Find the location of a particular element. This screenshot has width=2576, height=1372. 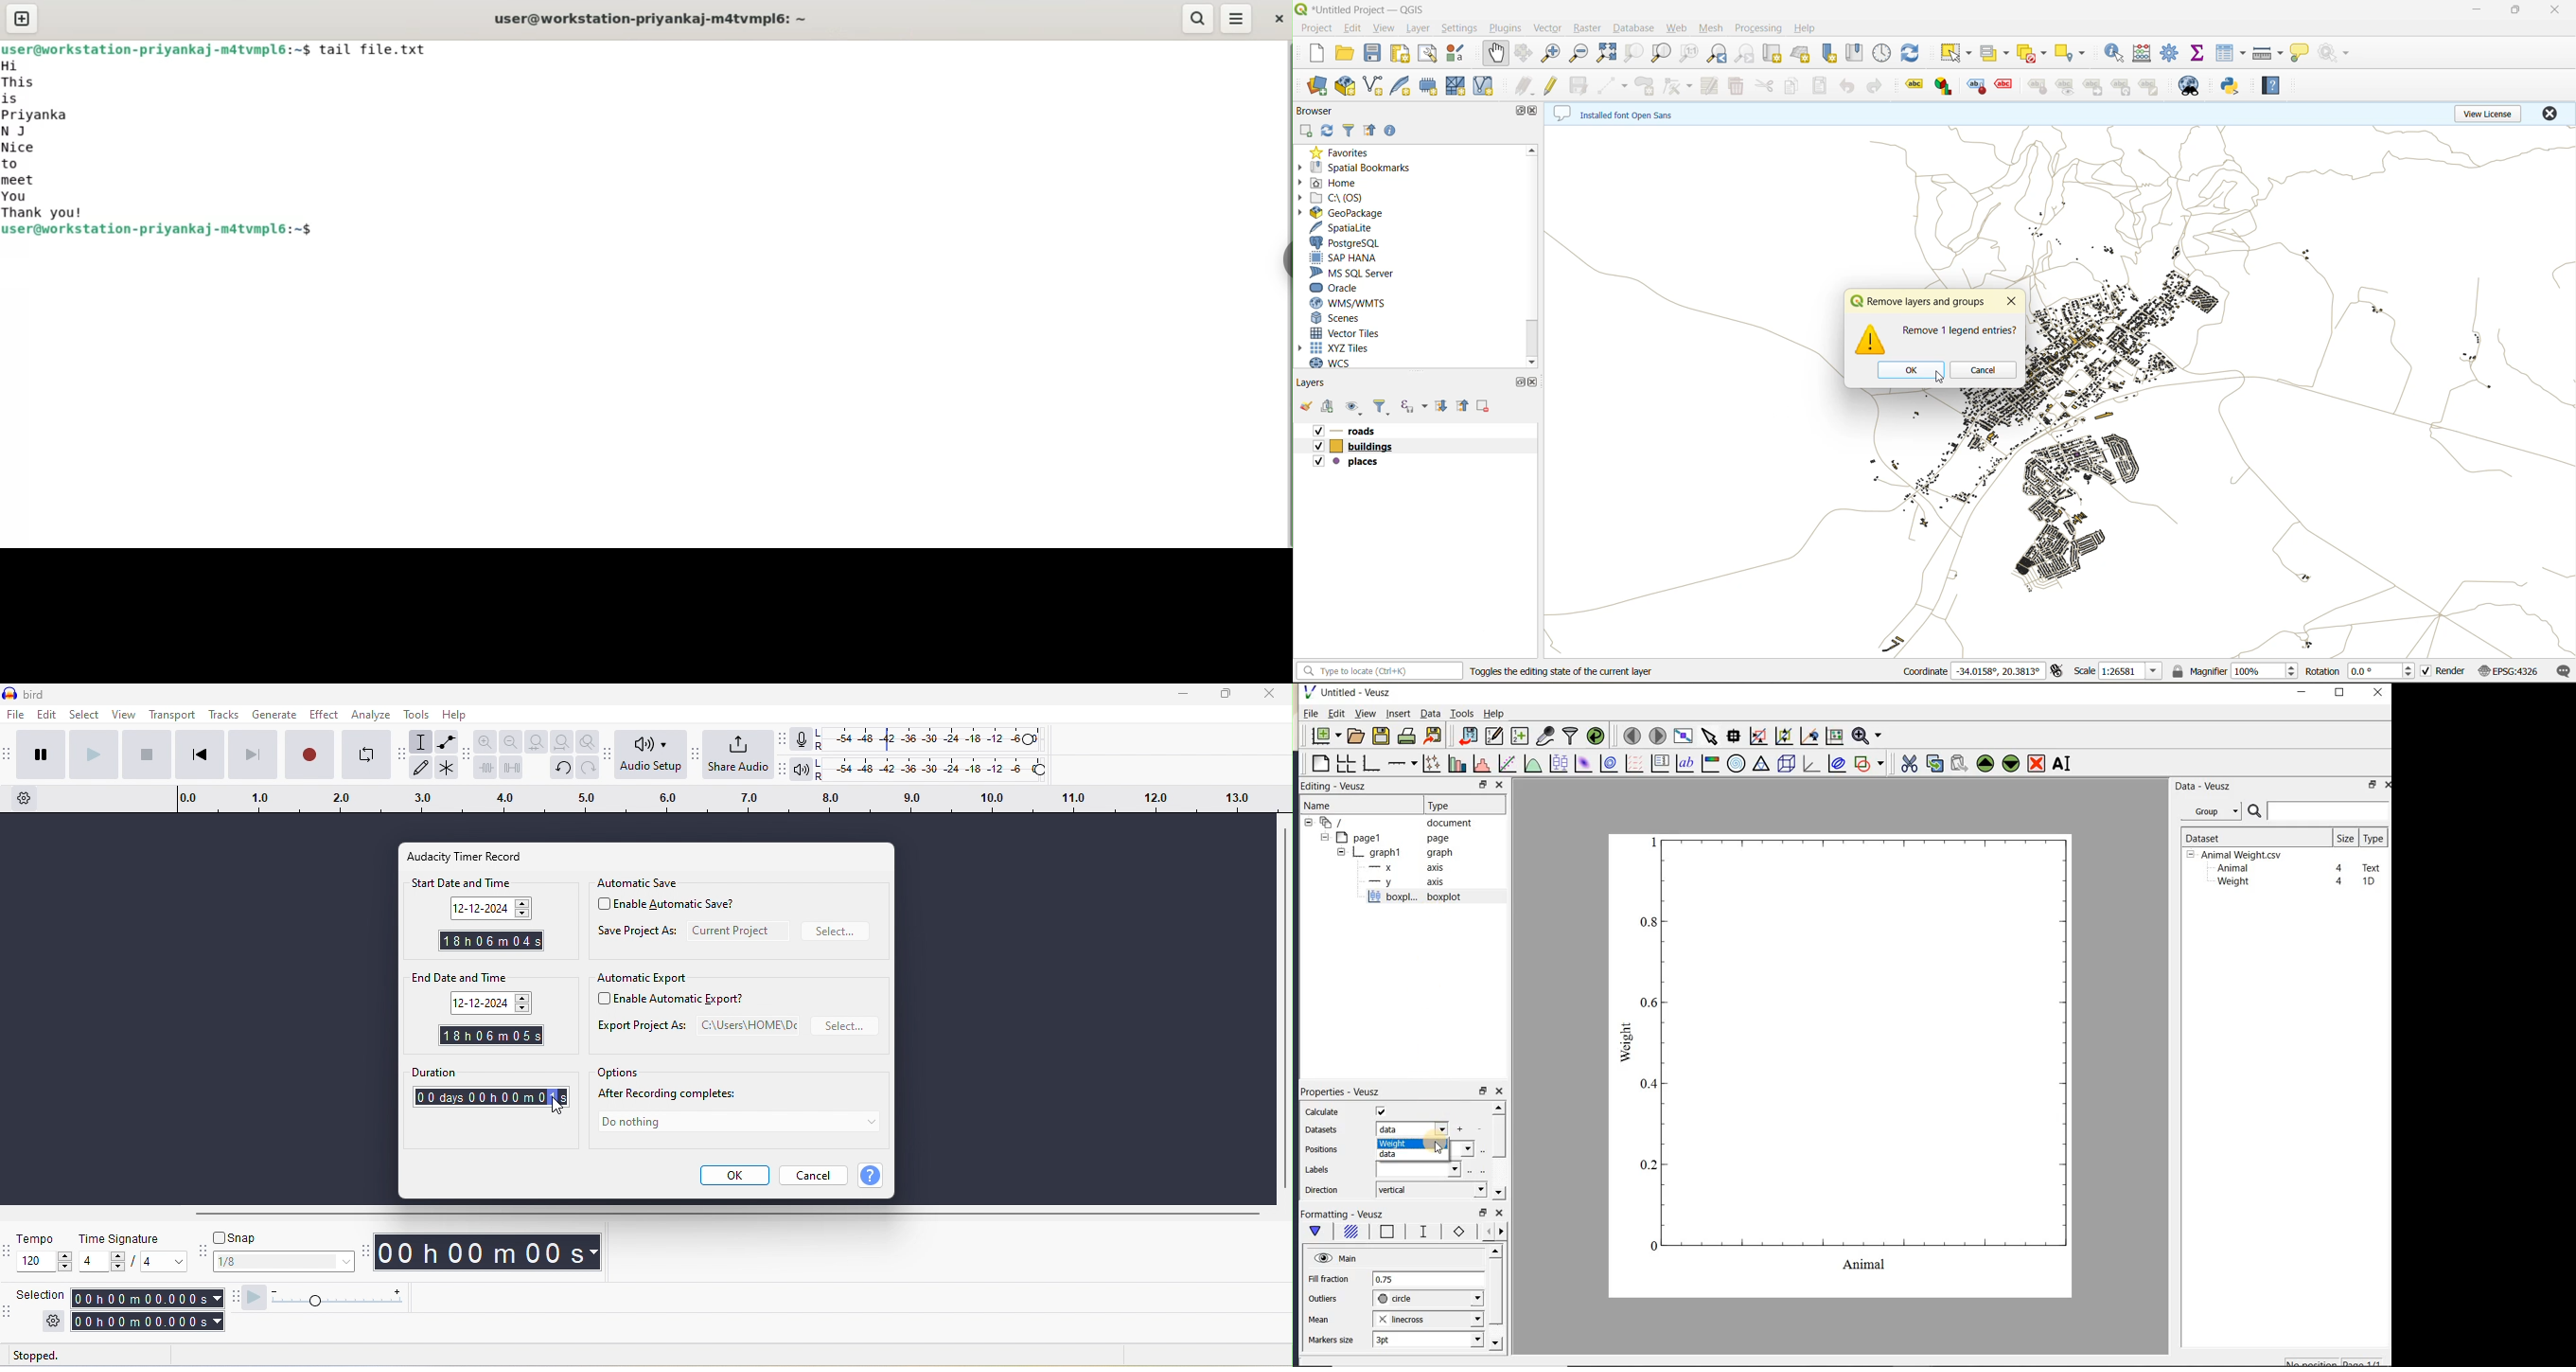

audacity recording meter toolbar is located at coordinates (781, 740).